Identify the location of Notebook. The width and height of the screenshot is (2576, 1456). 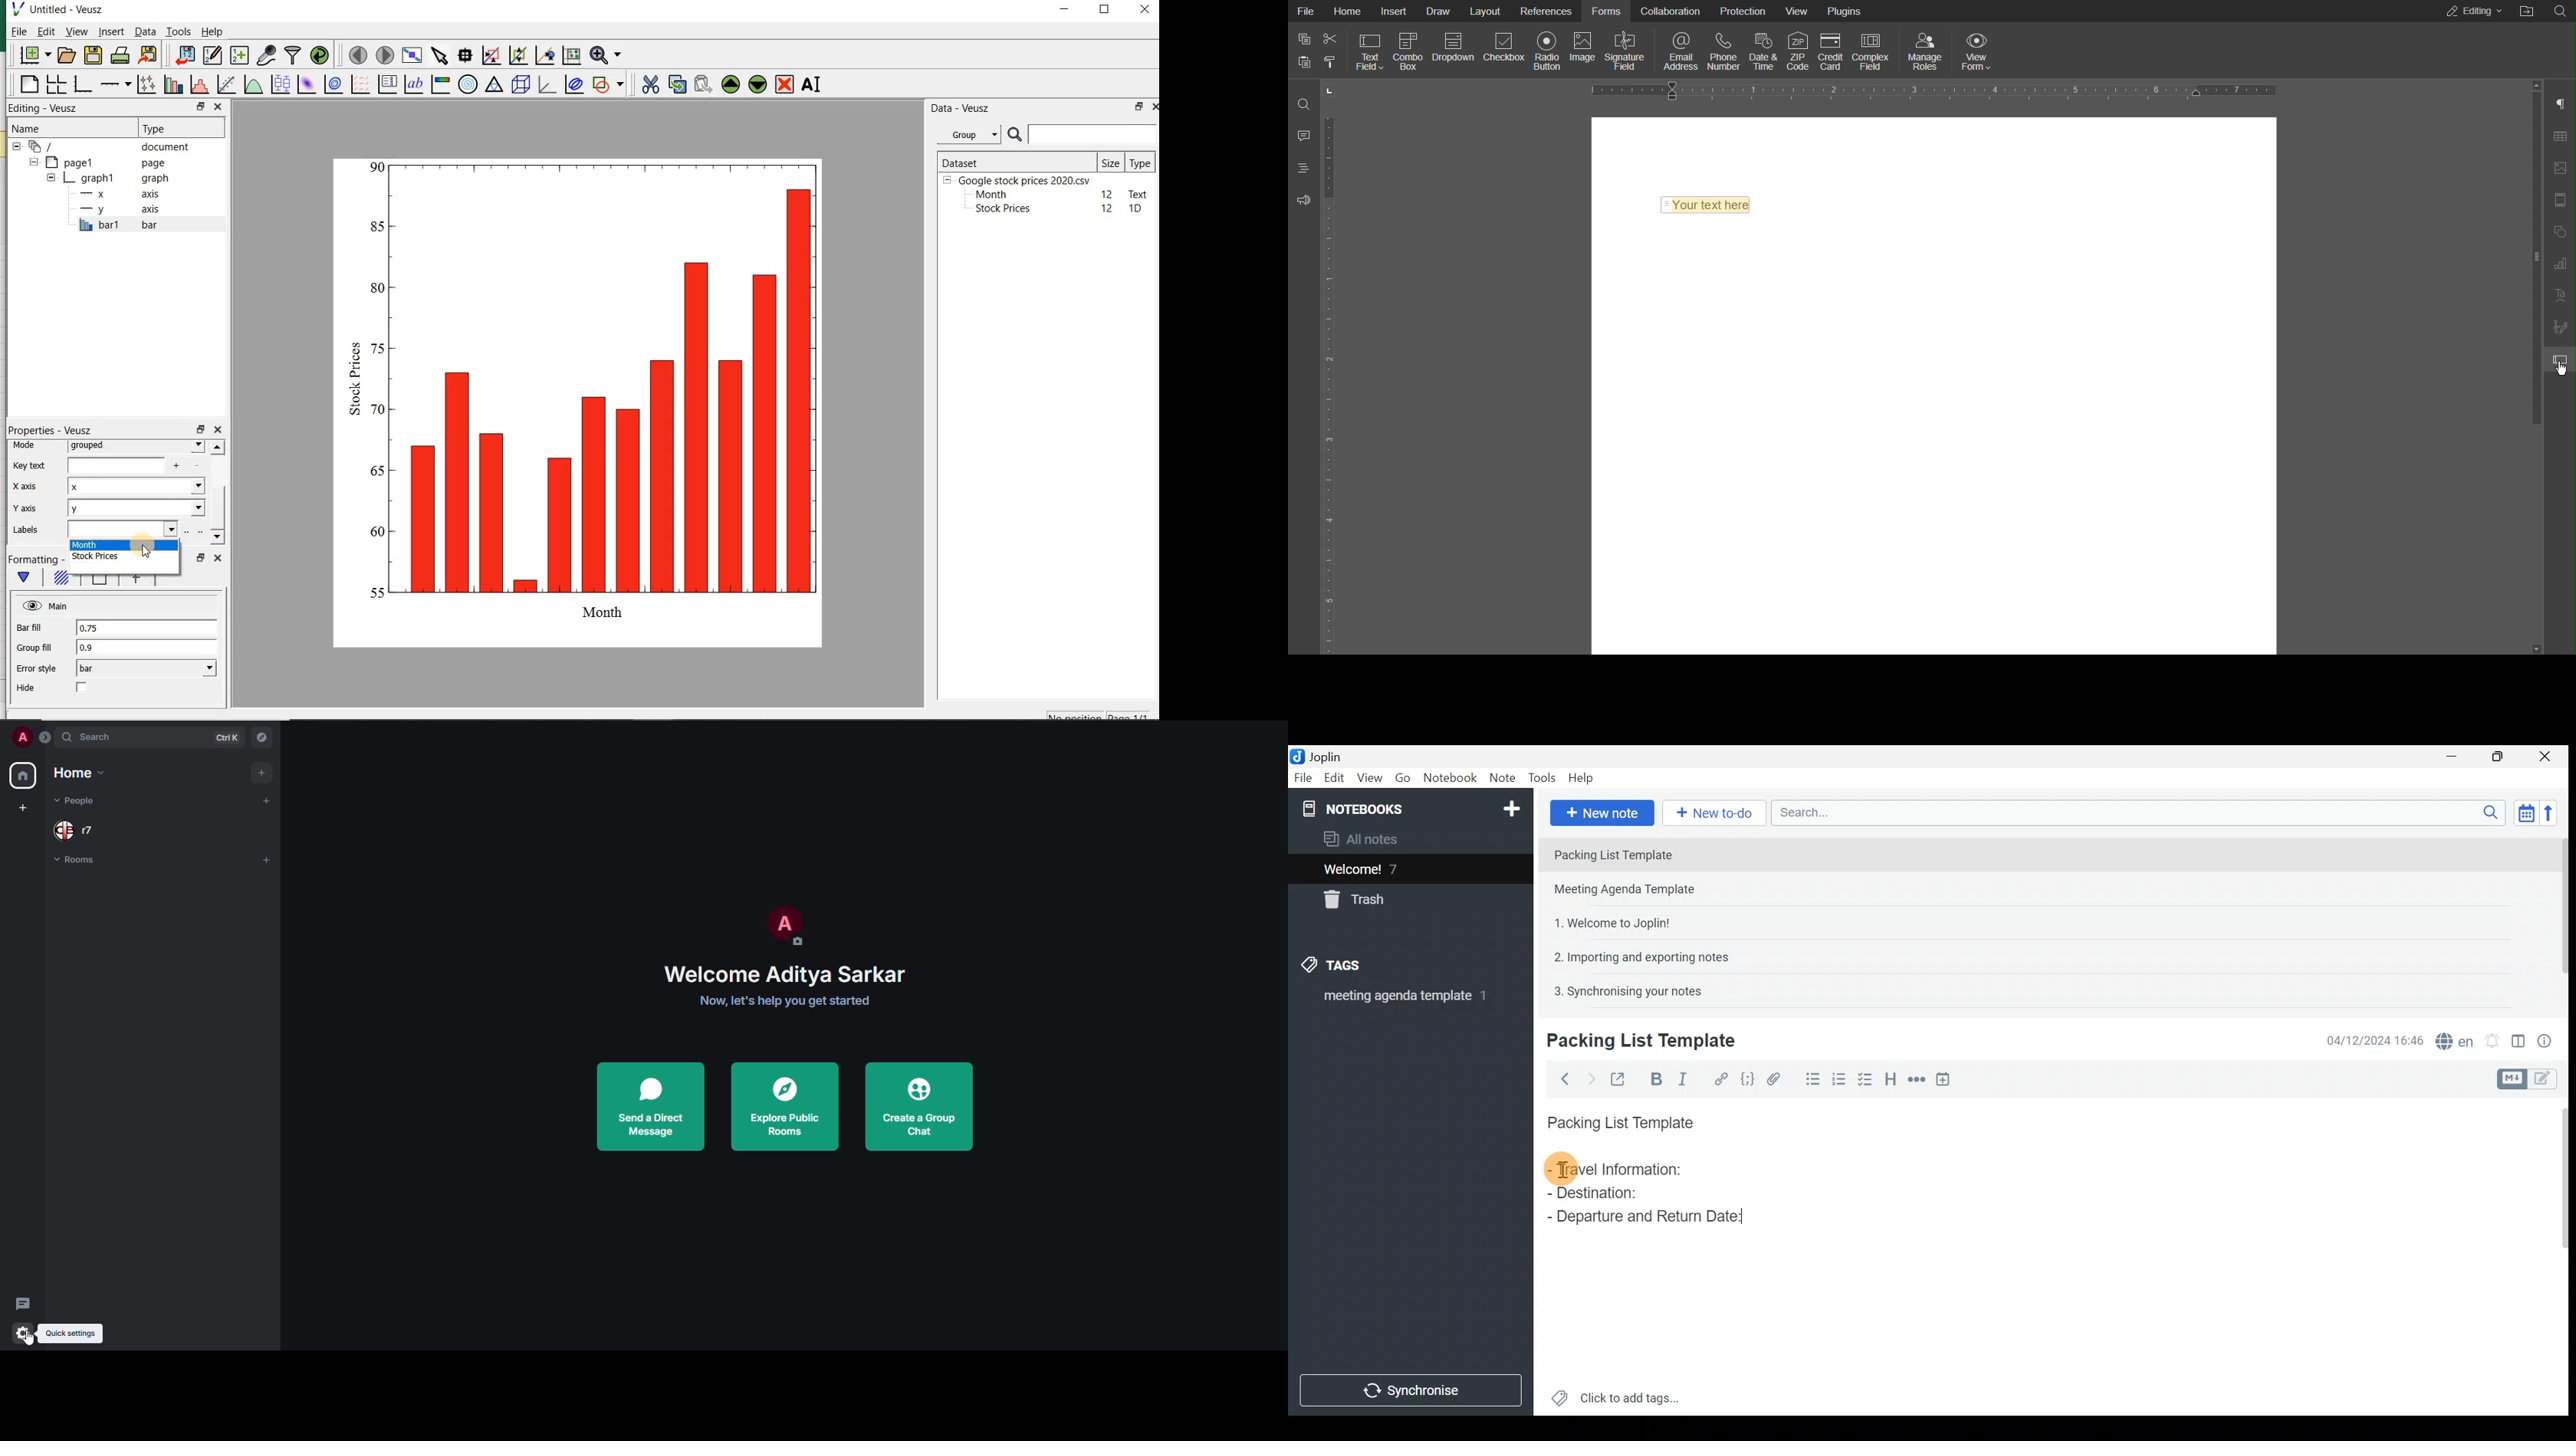
(1409, 807).